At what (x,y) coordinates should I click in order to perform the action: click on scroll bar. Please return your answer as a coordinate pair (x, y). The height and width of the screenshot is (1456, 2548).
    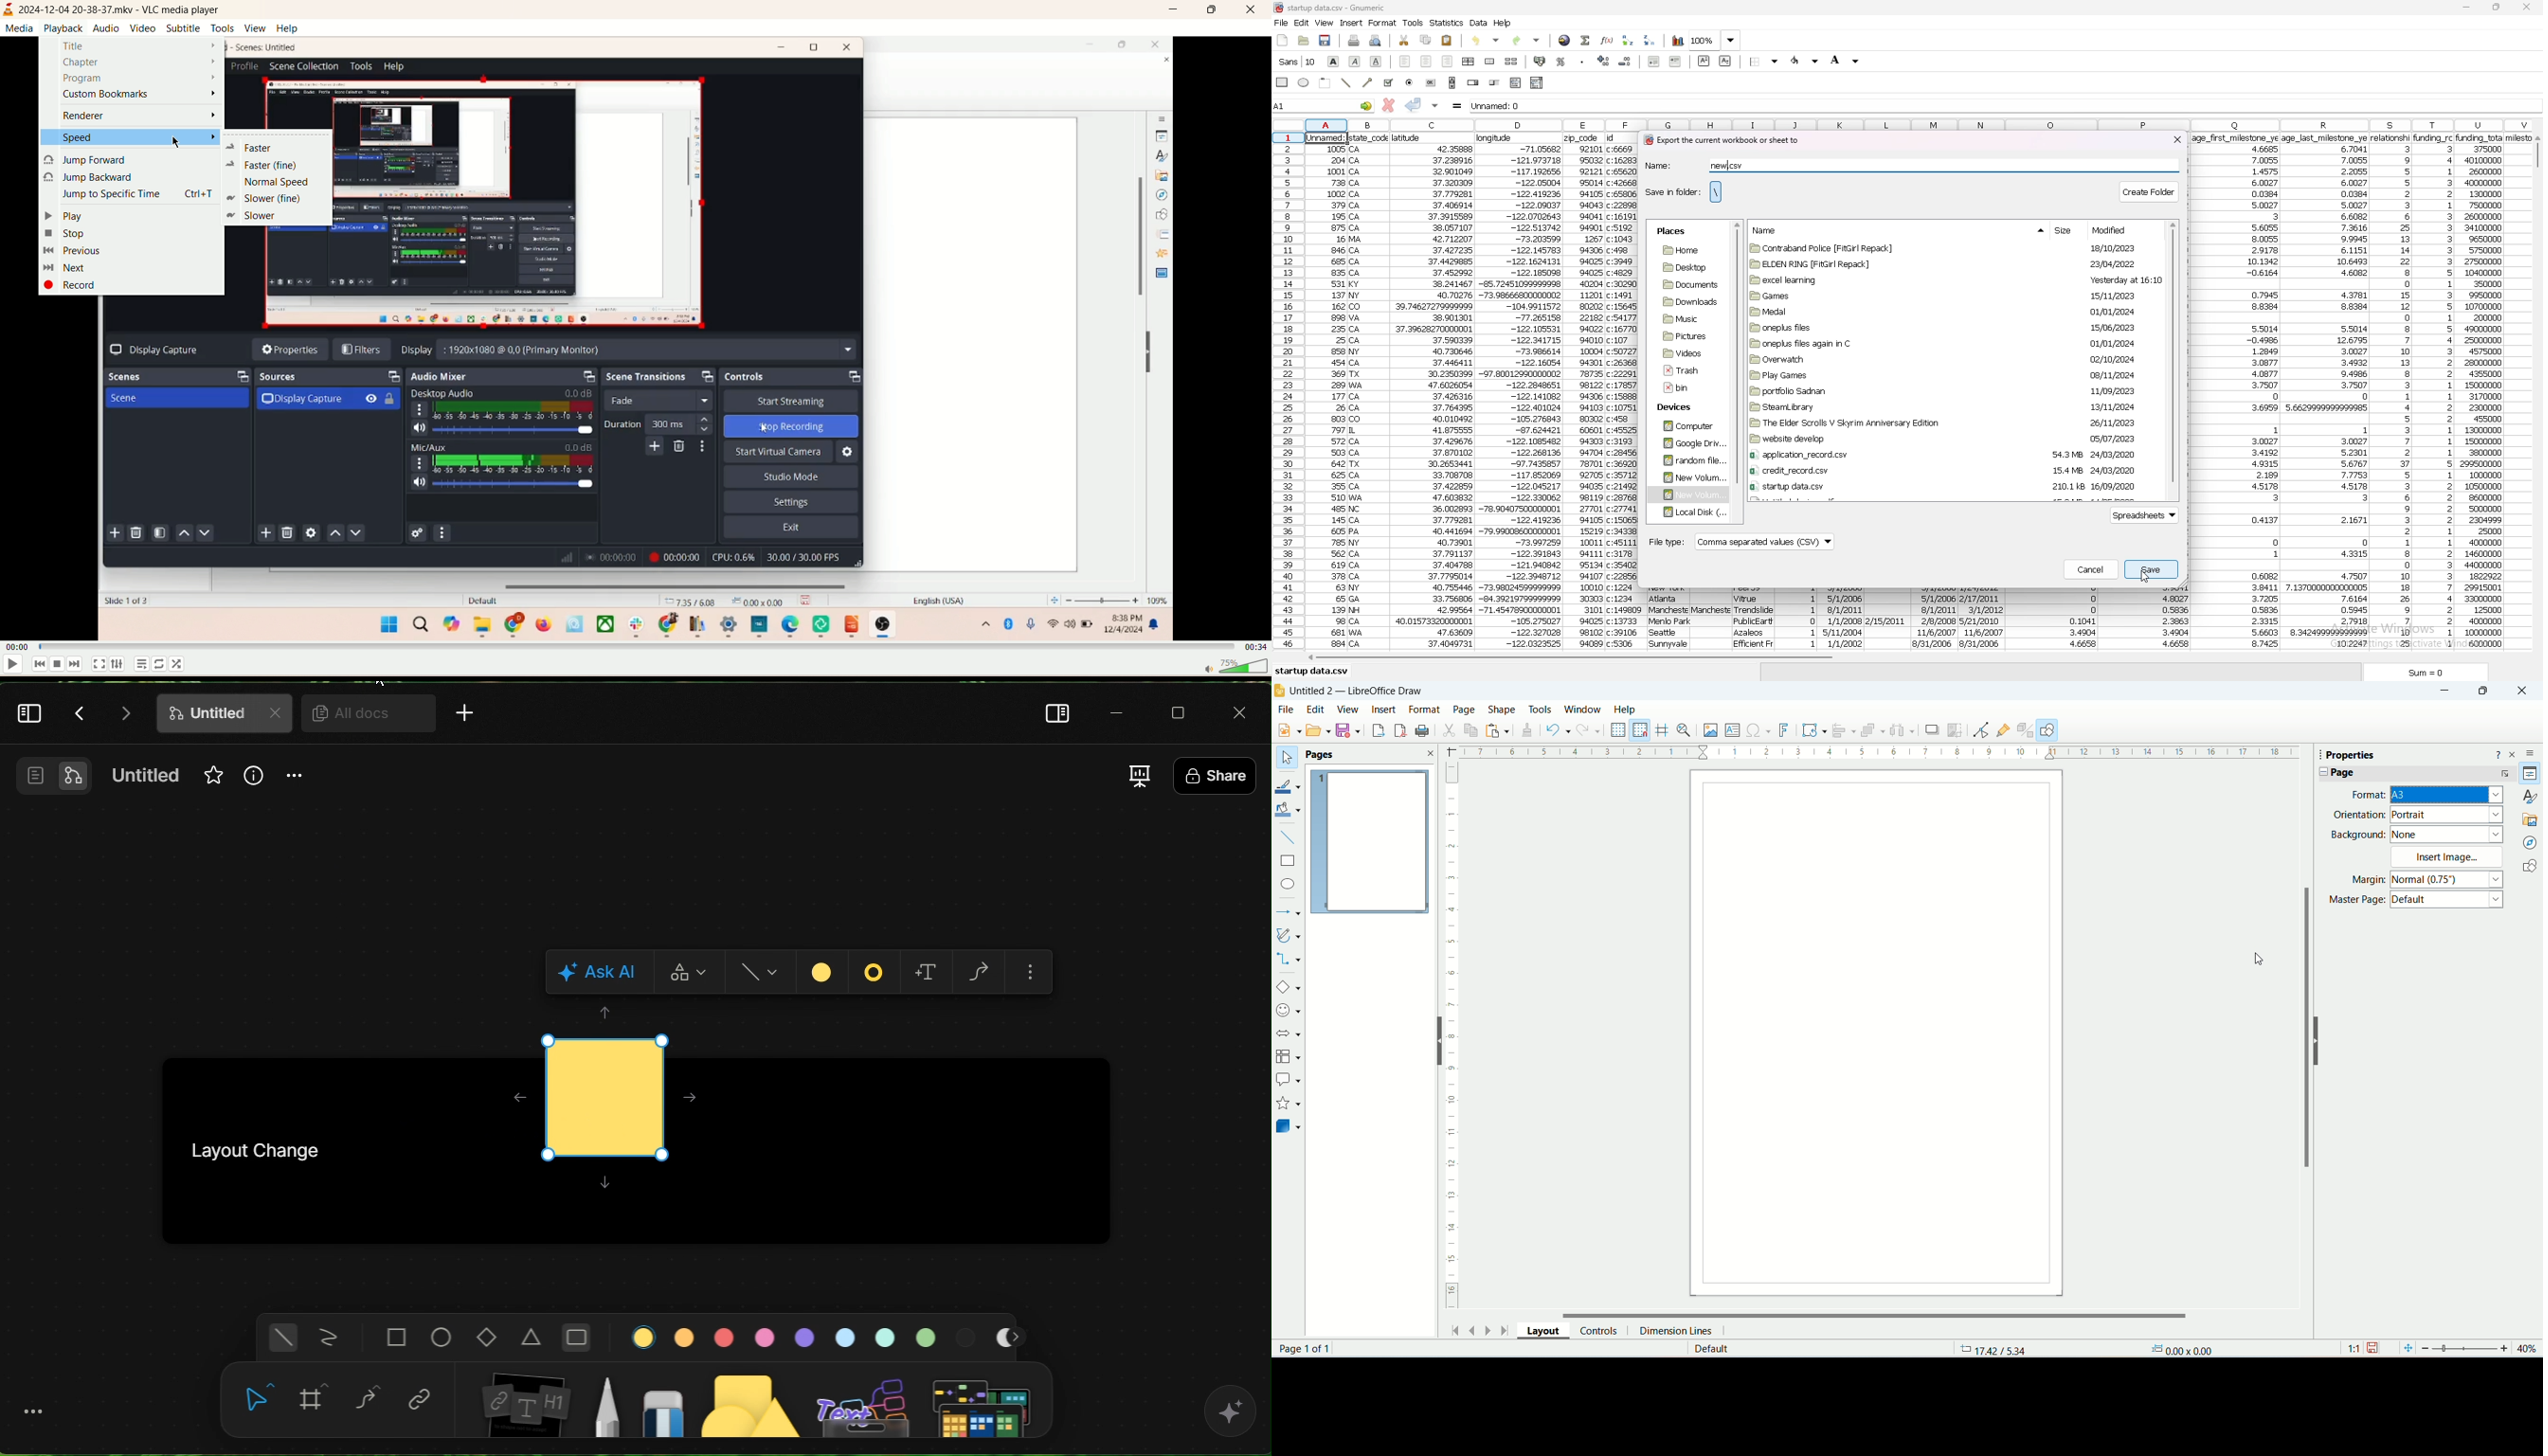
    Looking at the image, I should click on (2173, 360).